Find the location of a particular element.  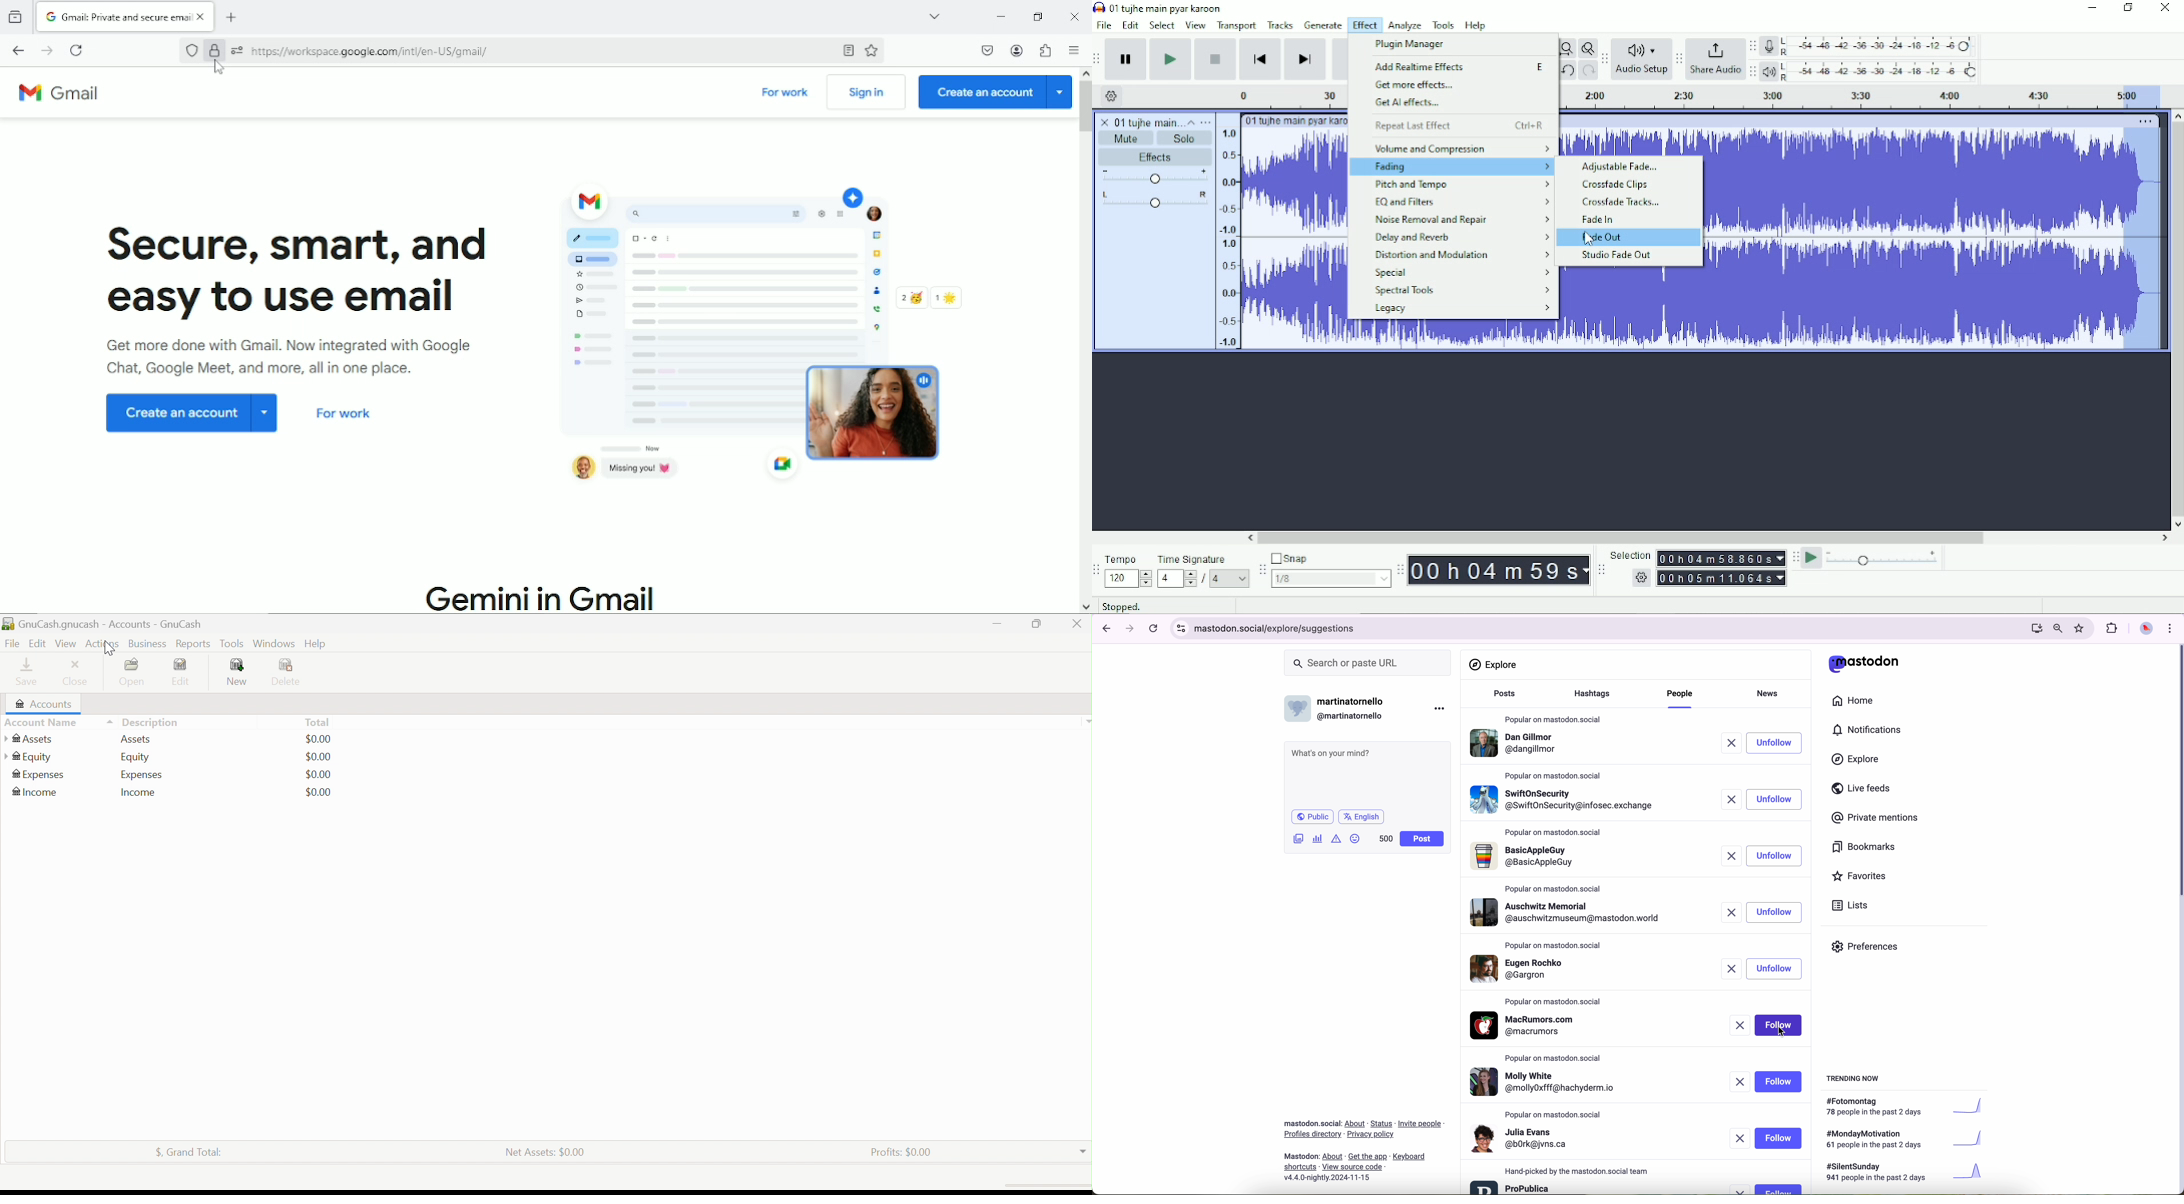

about is located at coordinates (1364, 1148).